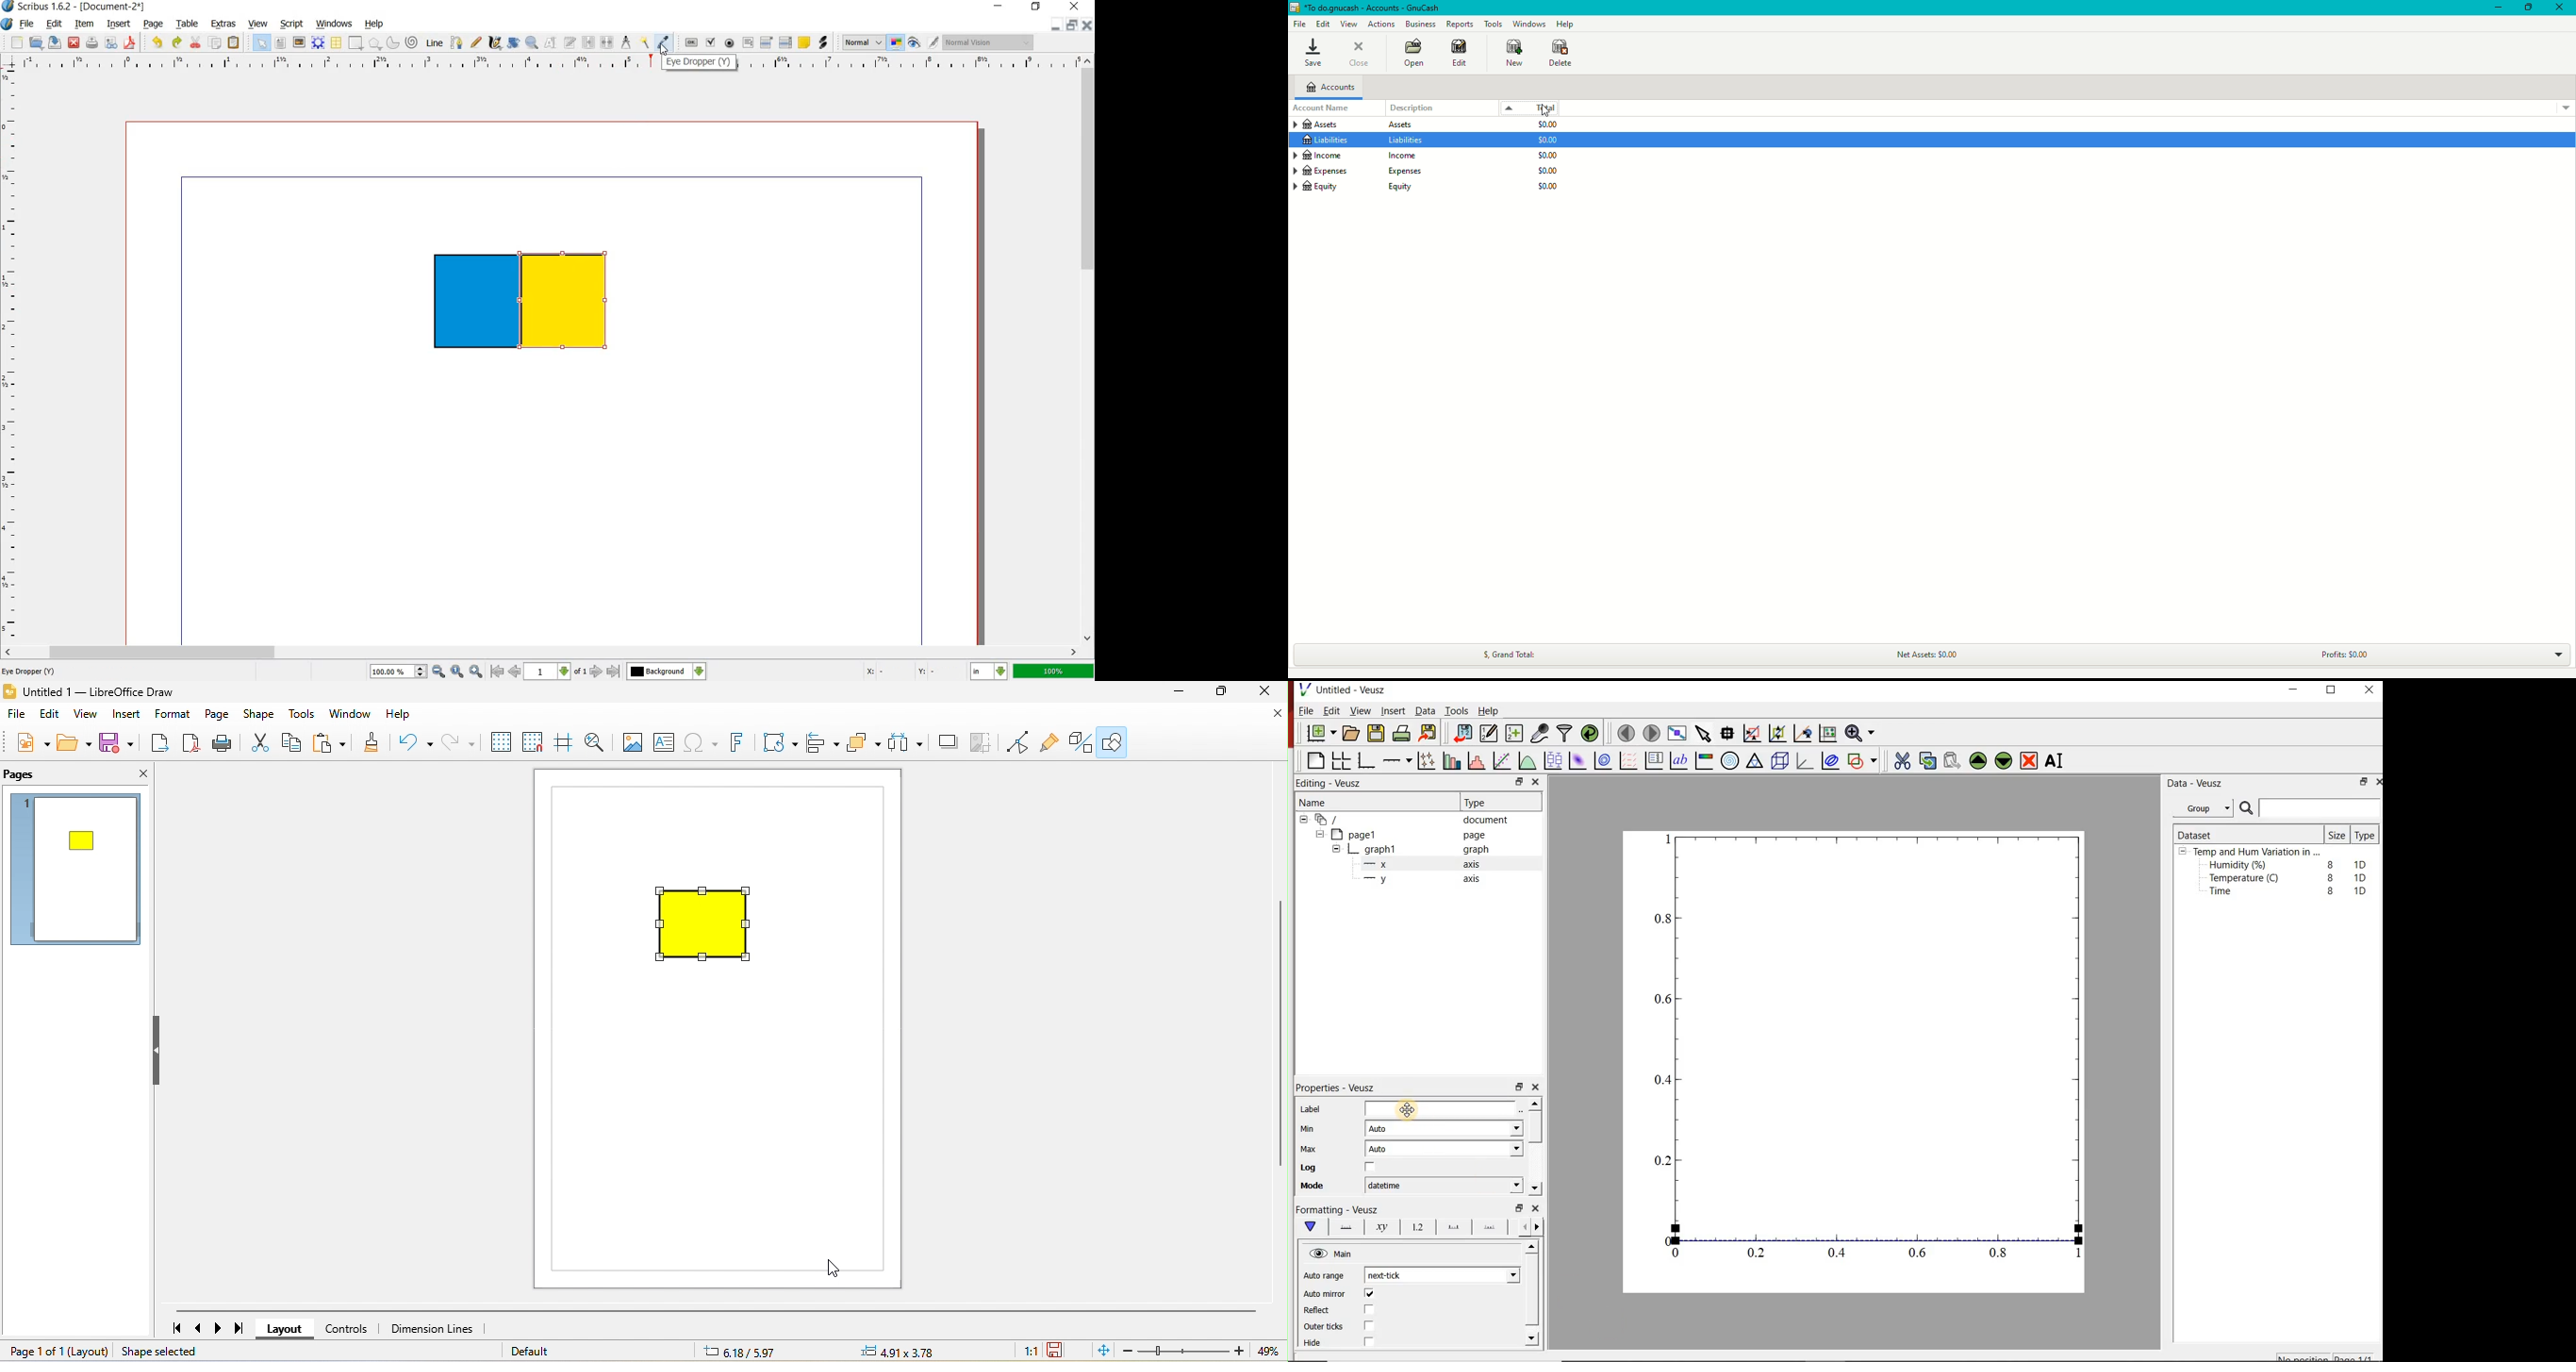 This screenshot has width=2576, height=1372. What do you see at coordinates (458, 44) in the screenshot?
I see `bezier curve` at bounding box center [458, 44].